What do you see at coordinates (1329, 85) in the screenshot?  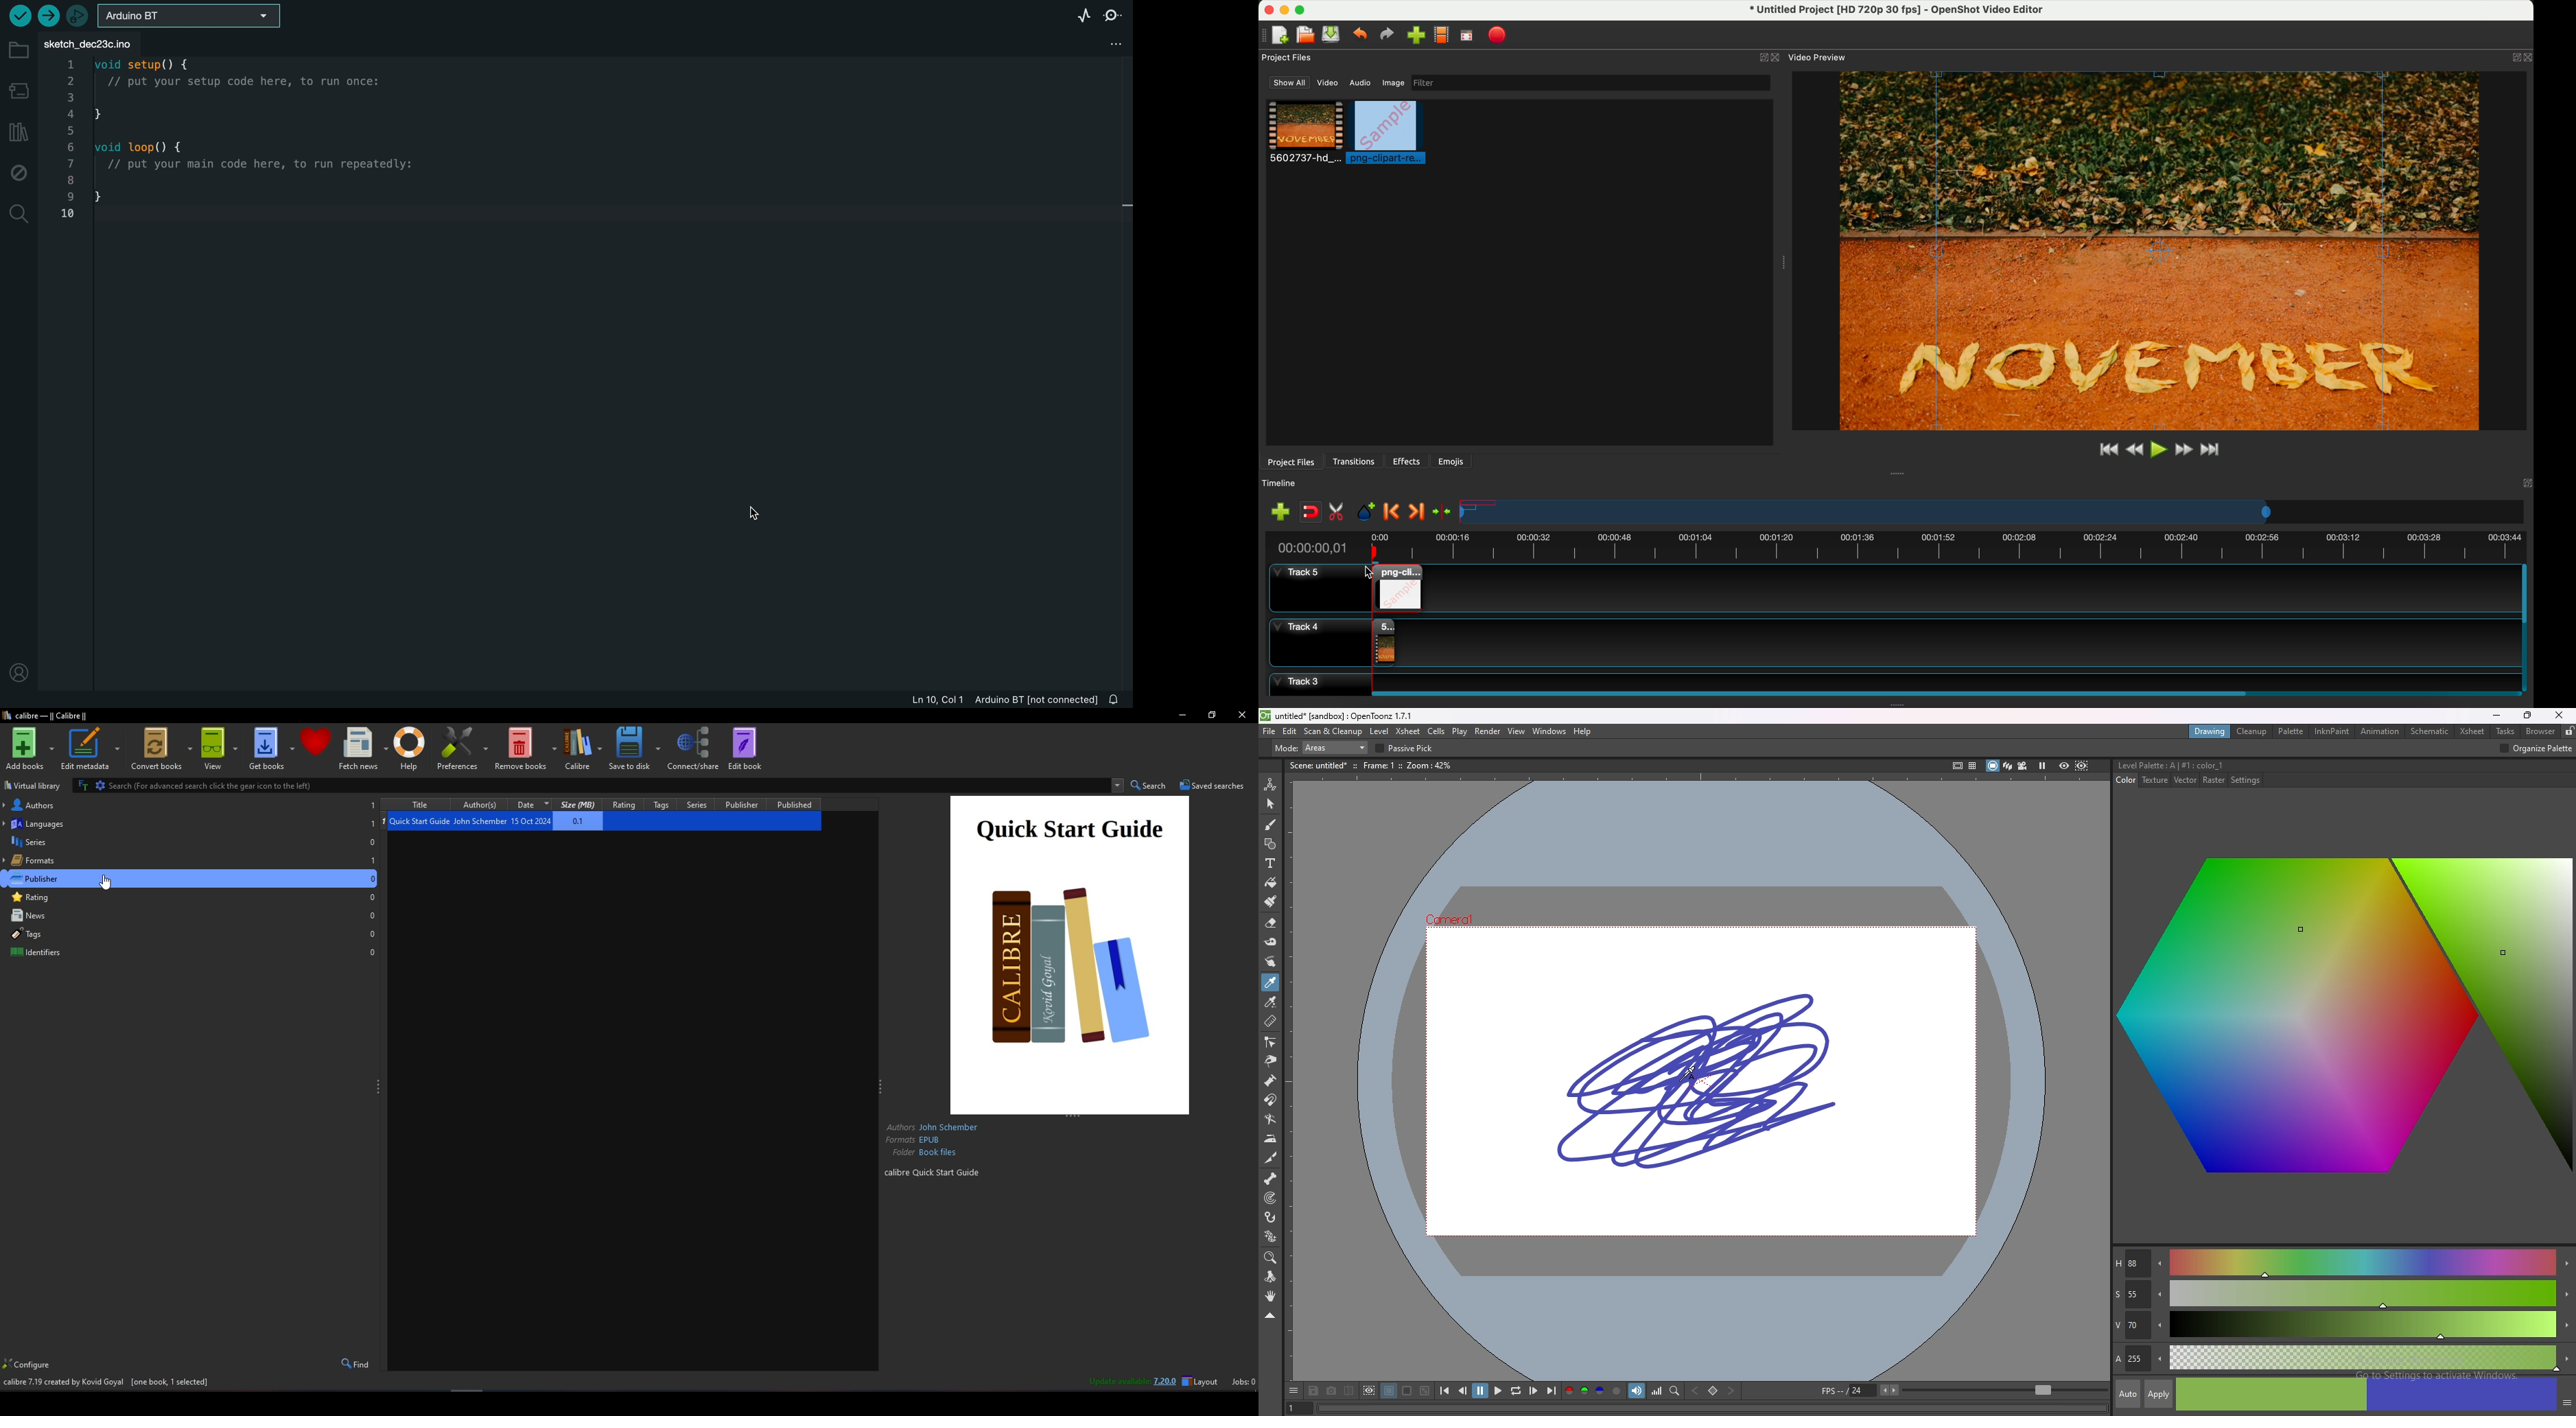 I see `video` at bounding box center [1329, 85].